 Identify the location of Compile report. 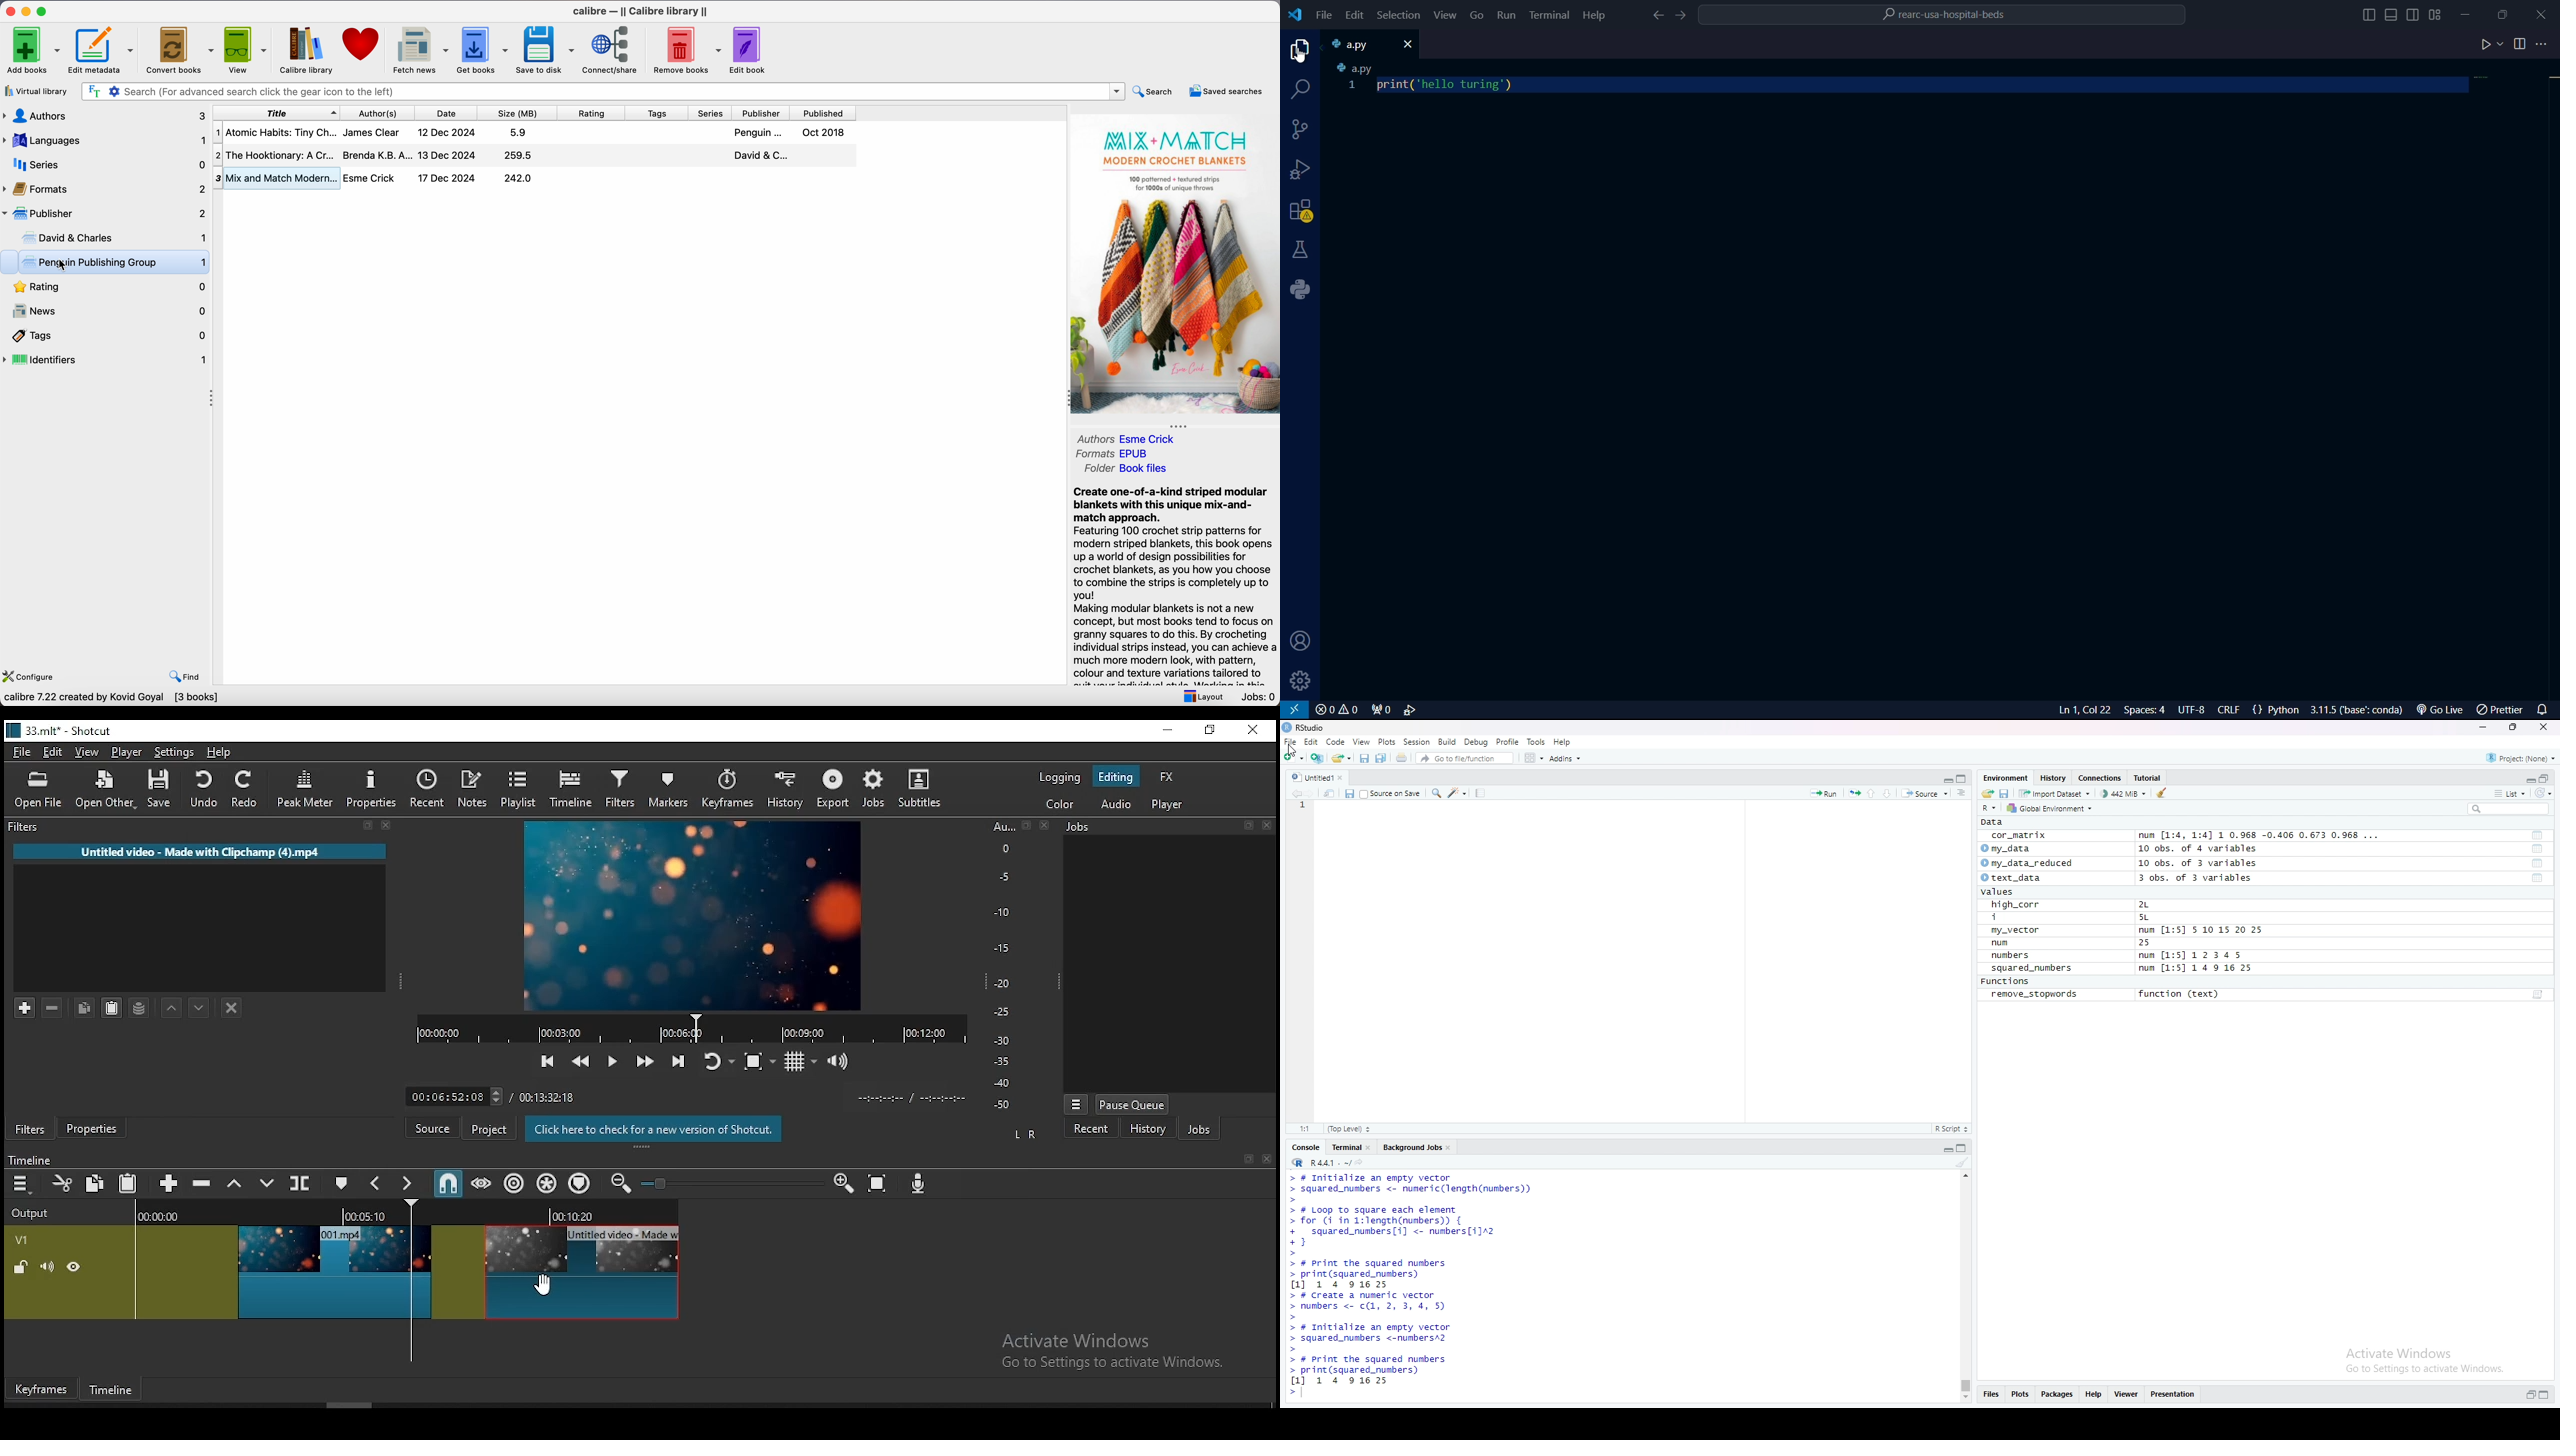
(1481, 793).